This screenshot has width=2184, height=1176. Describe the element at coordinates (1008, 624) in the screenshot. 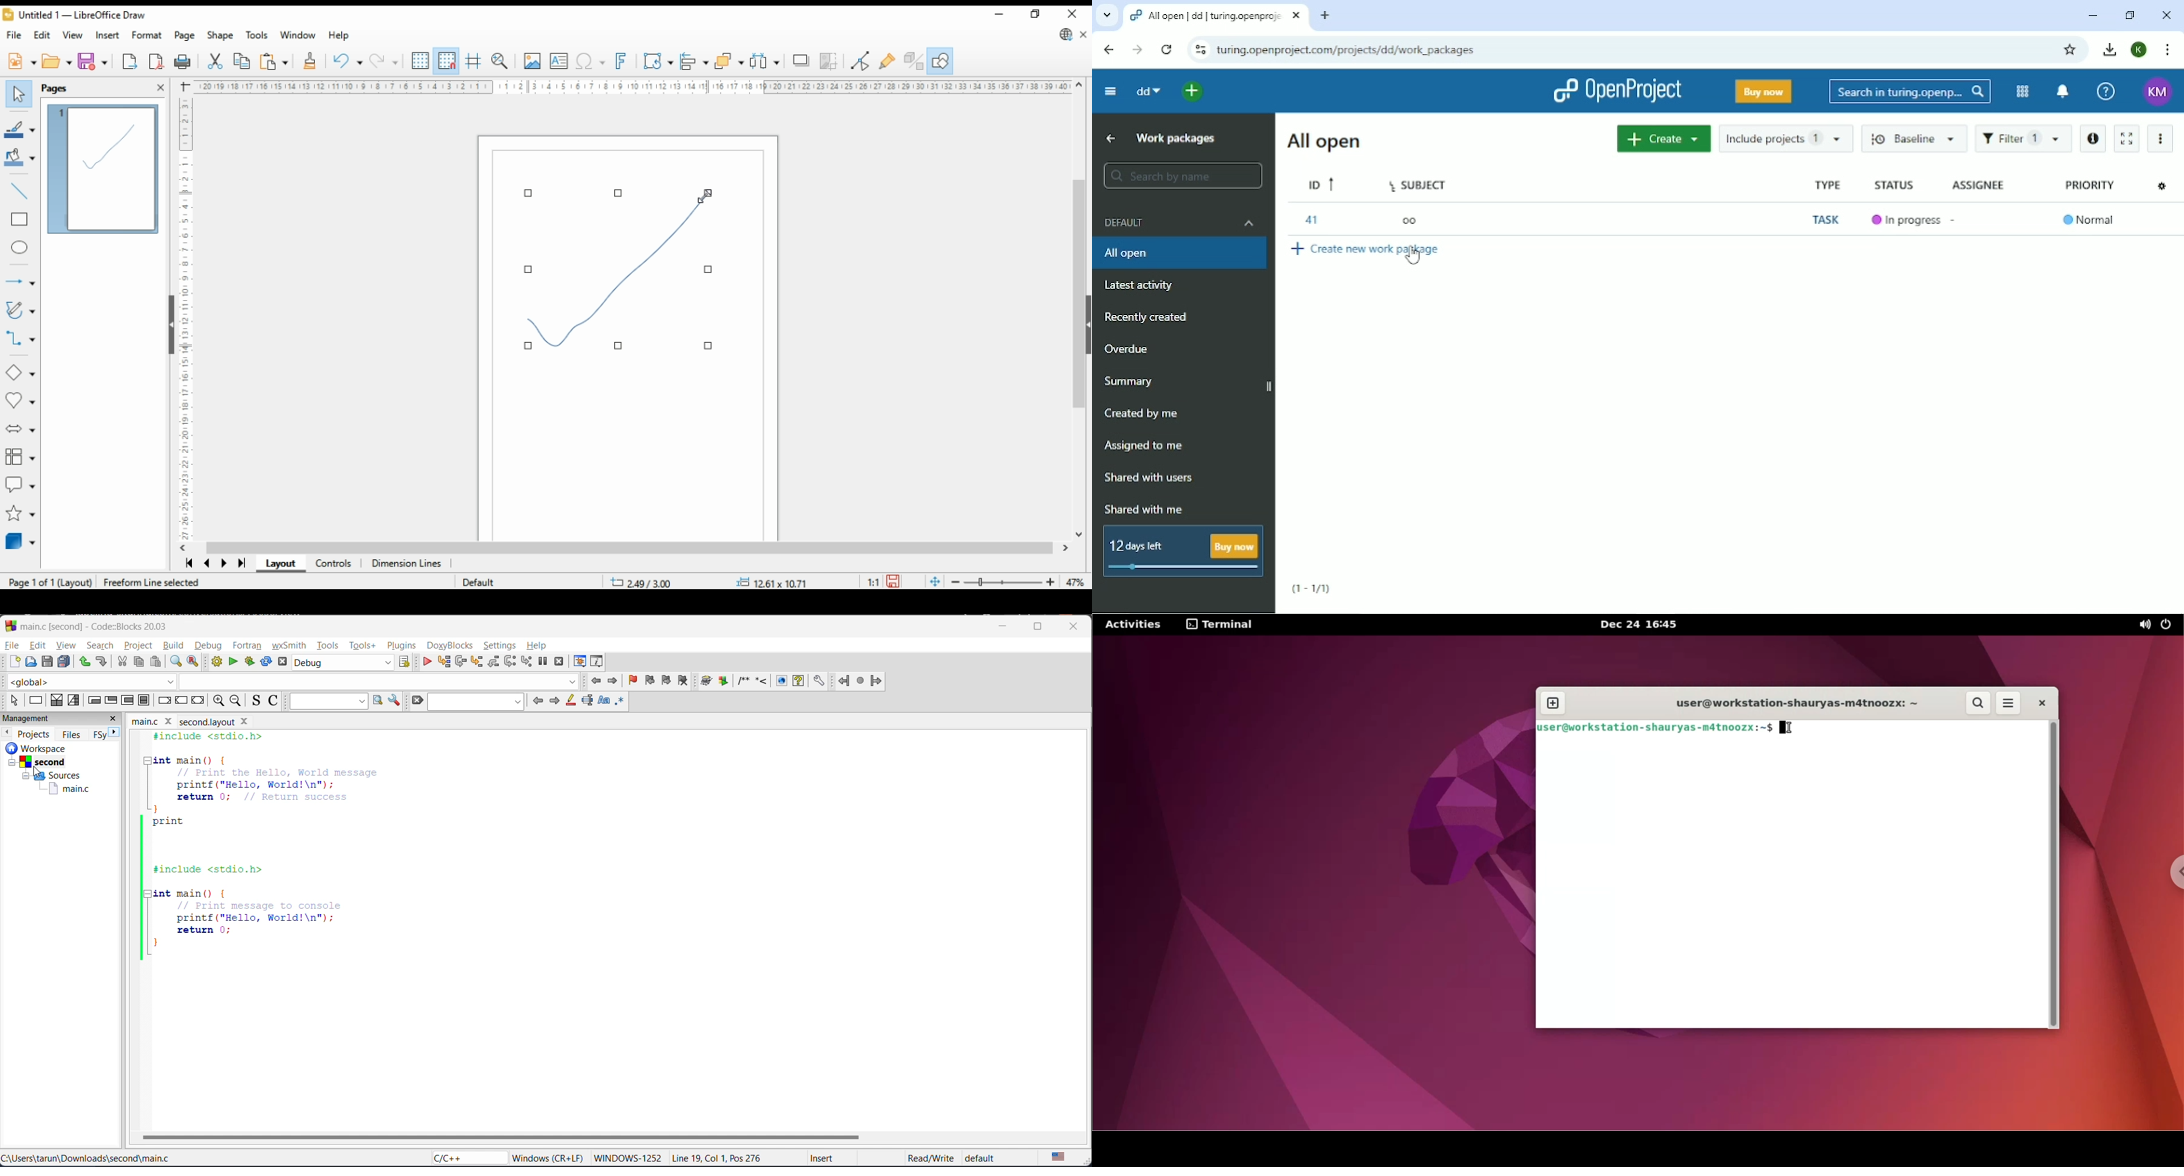

I see `minimize` at that location.